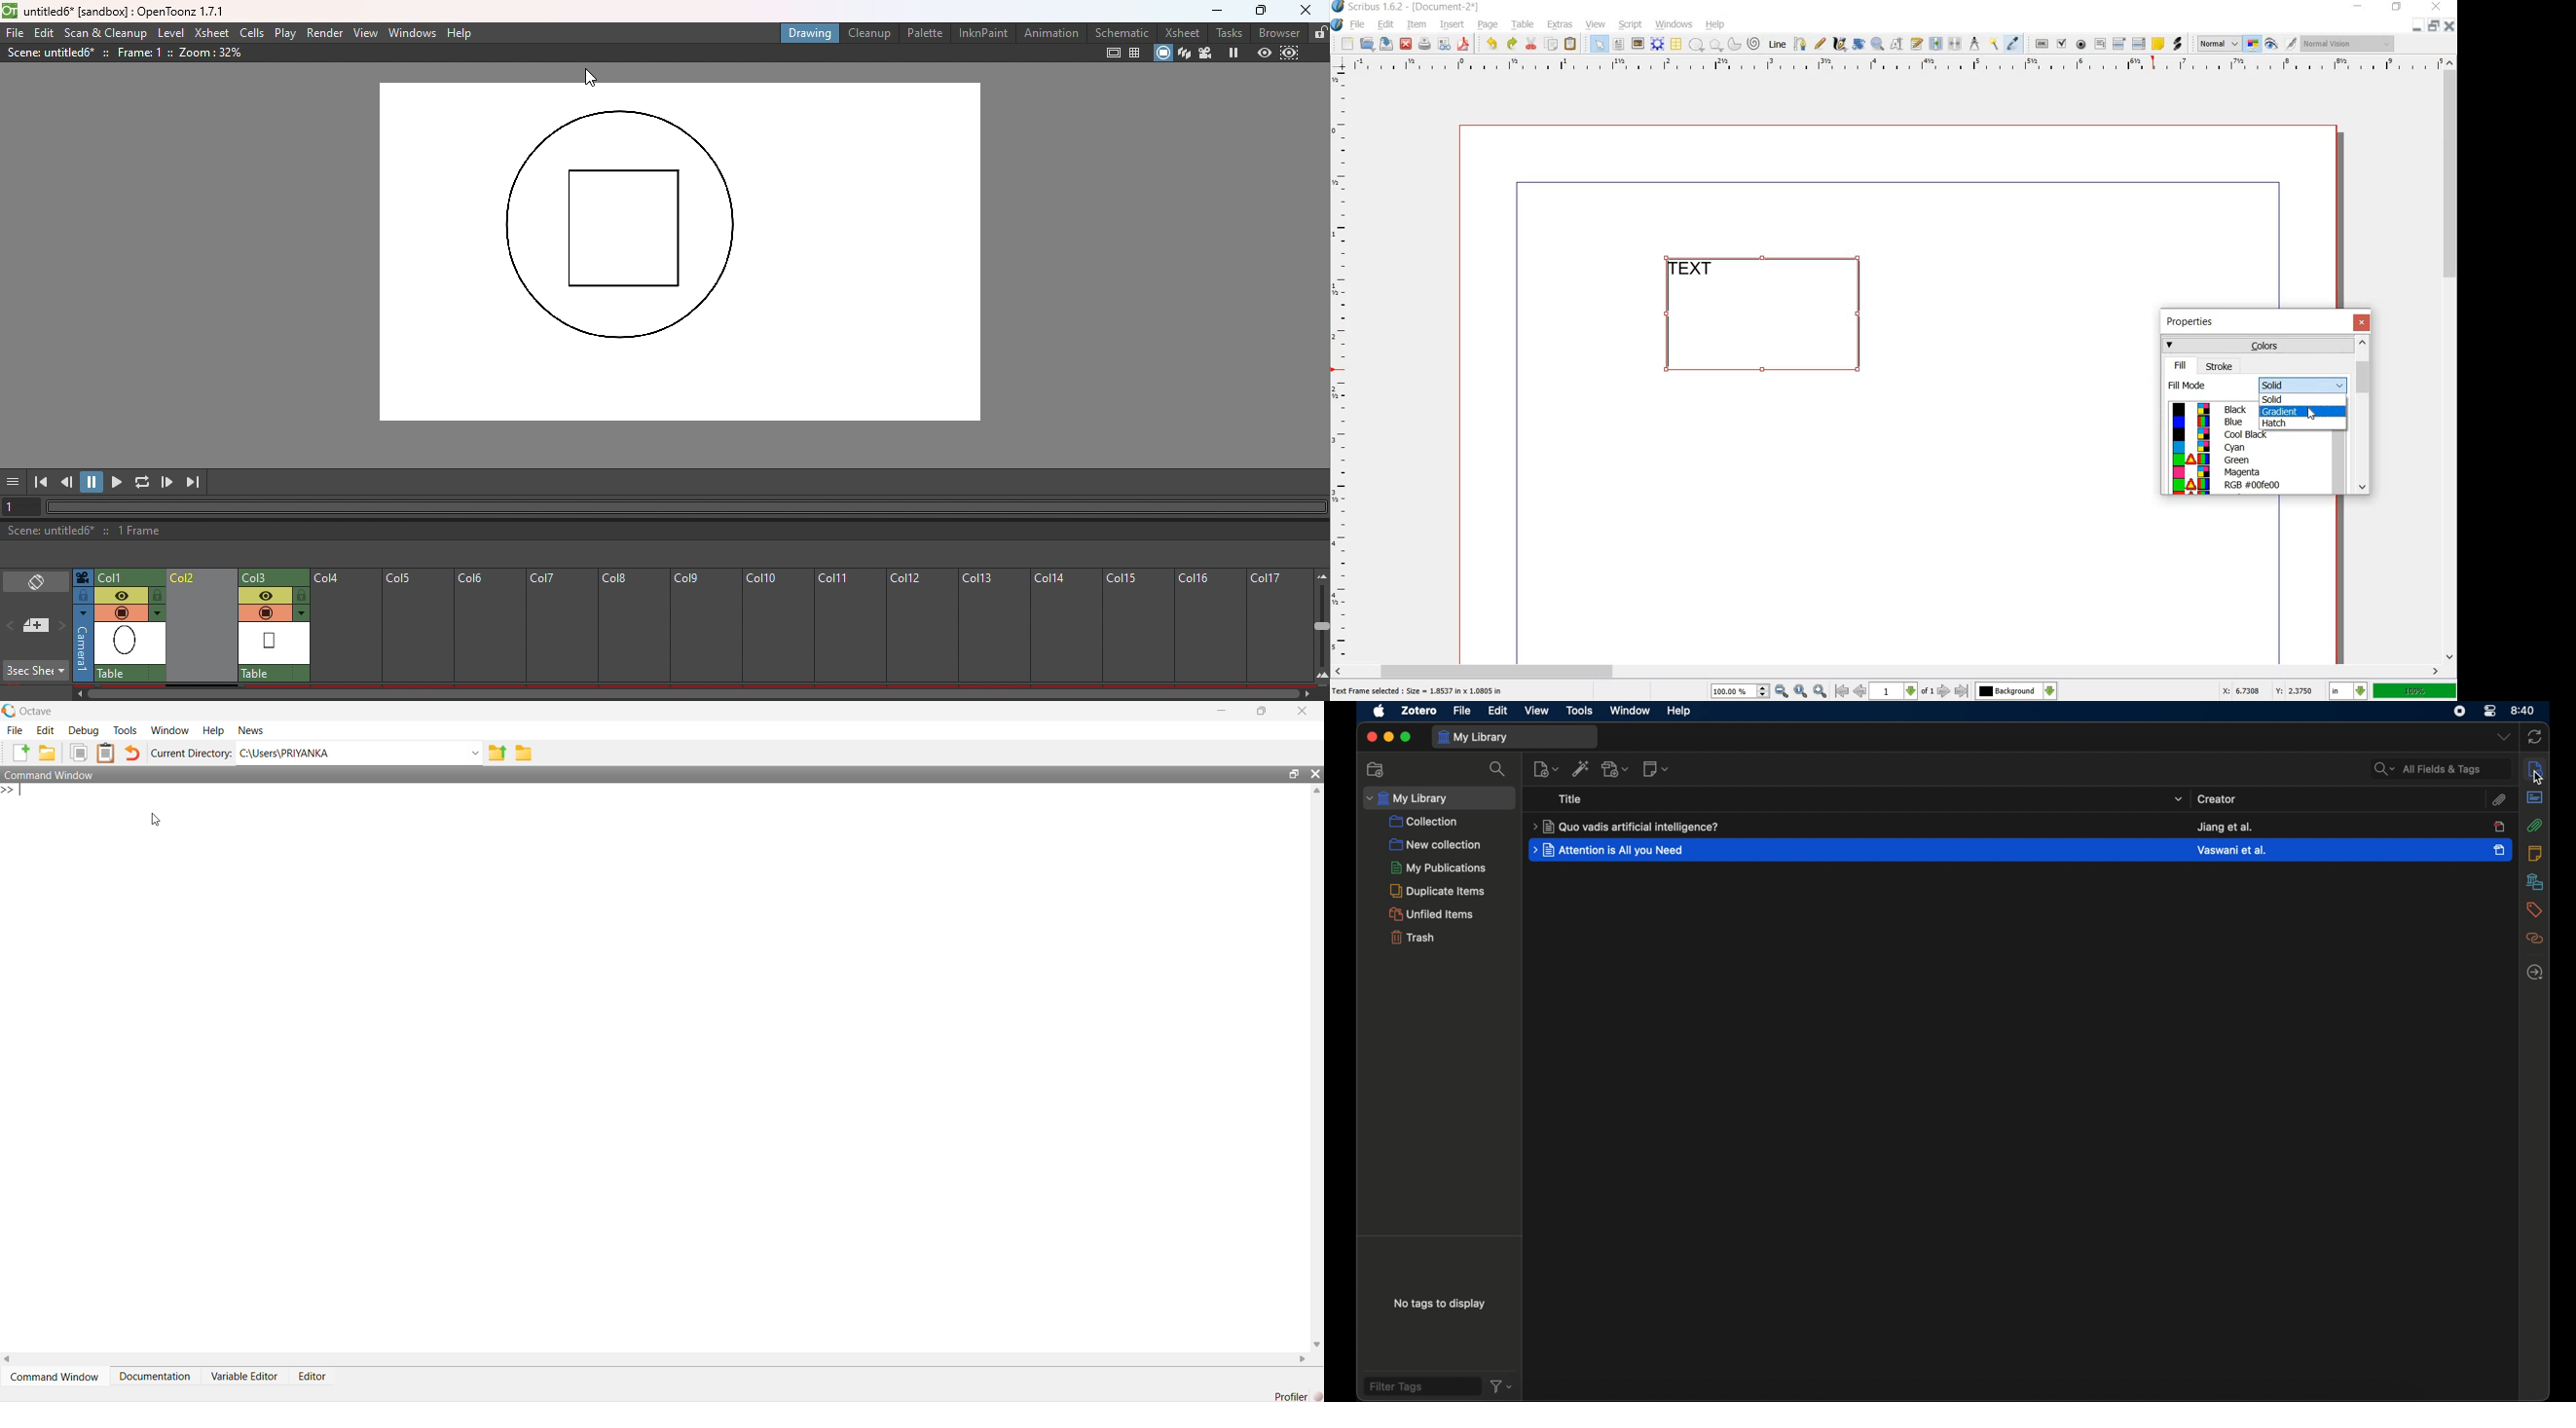 The width and height of the screenshot is (2576, 1428). What do you see at coordinates (1897, 44) in the screenshot?
I see `edit contents of frame` at bounding box center [1897, 44].